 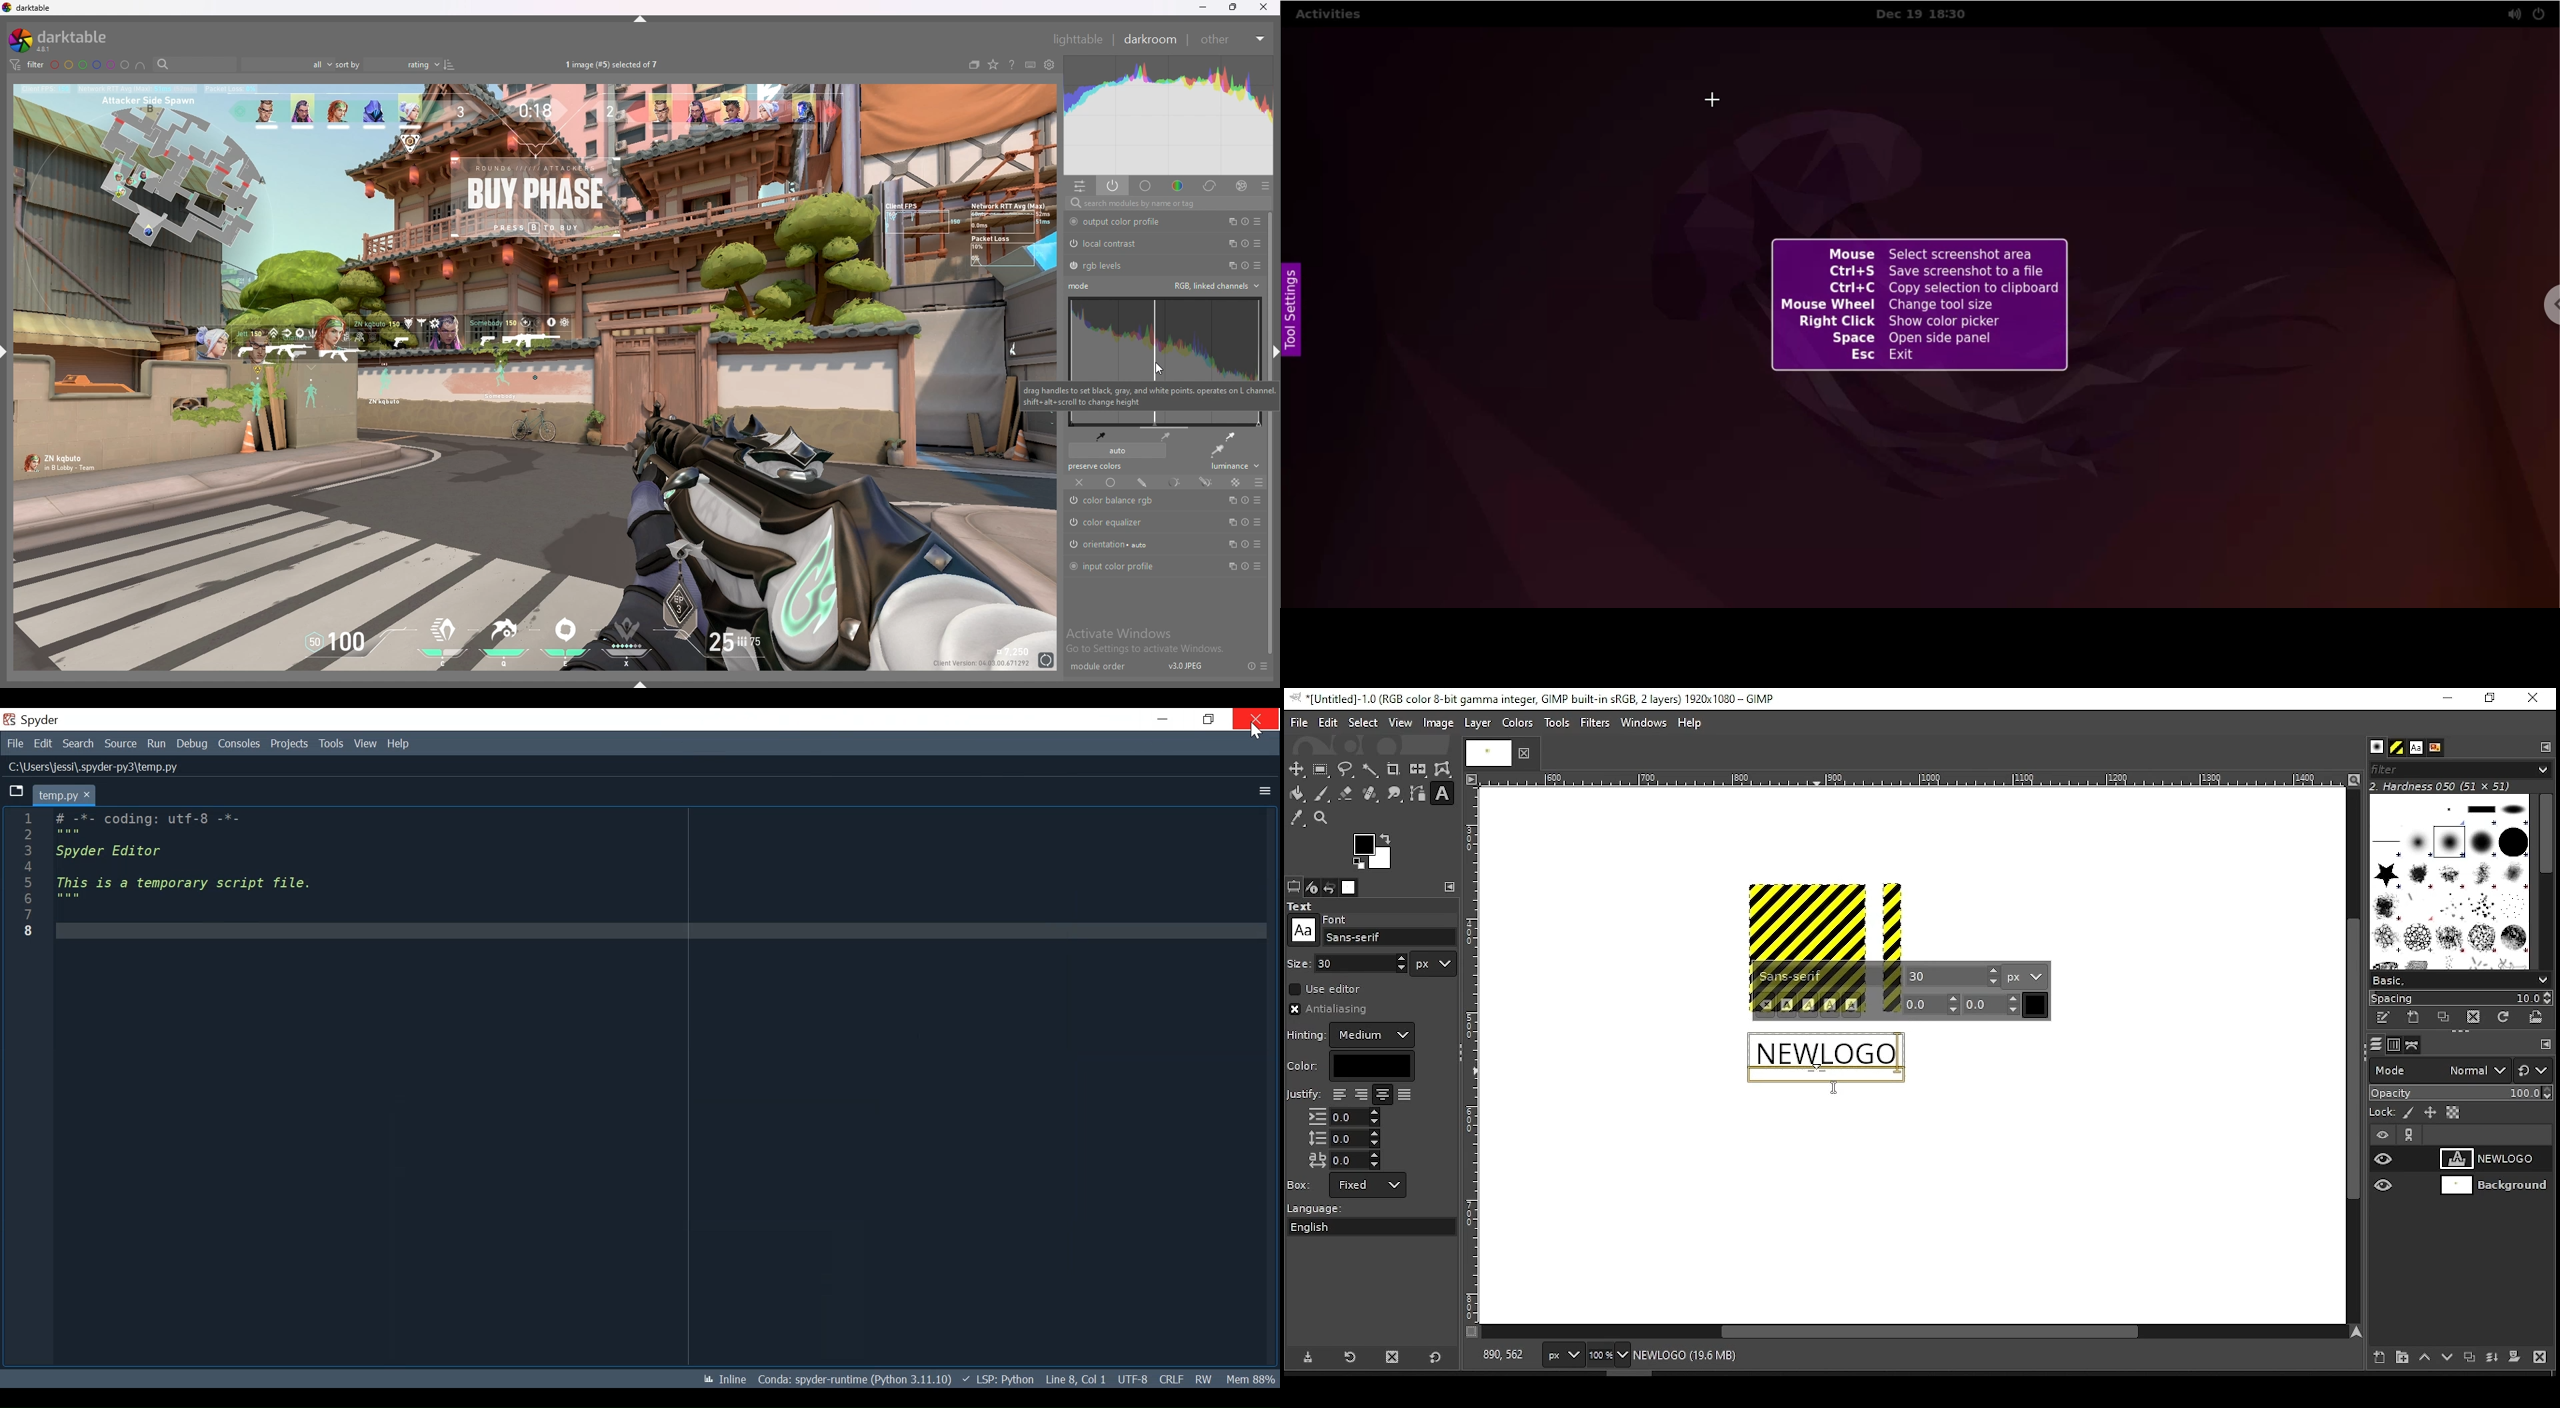 I want to click on Close, so click(x=1255, y=719).